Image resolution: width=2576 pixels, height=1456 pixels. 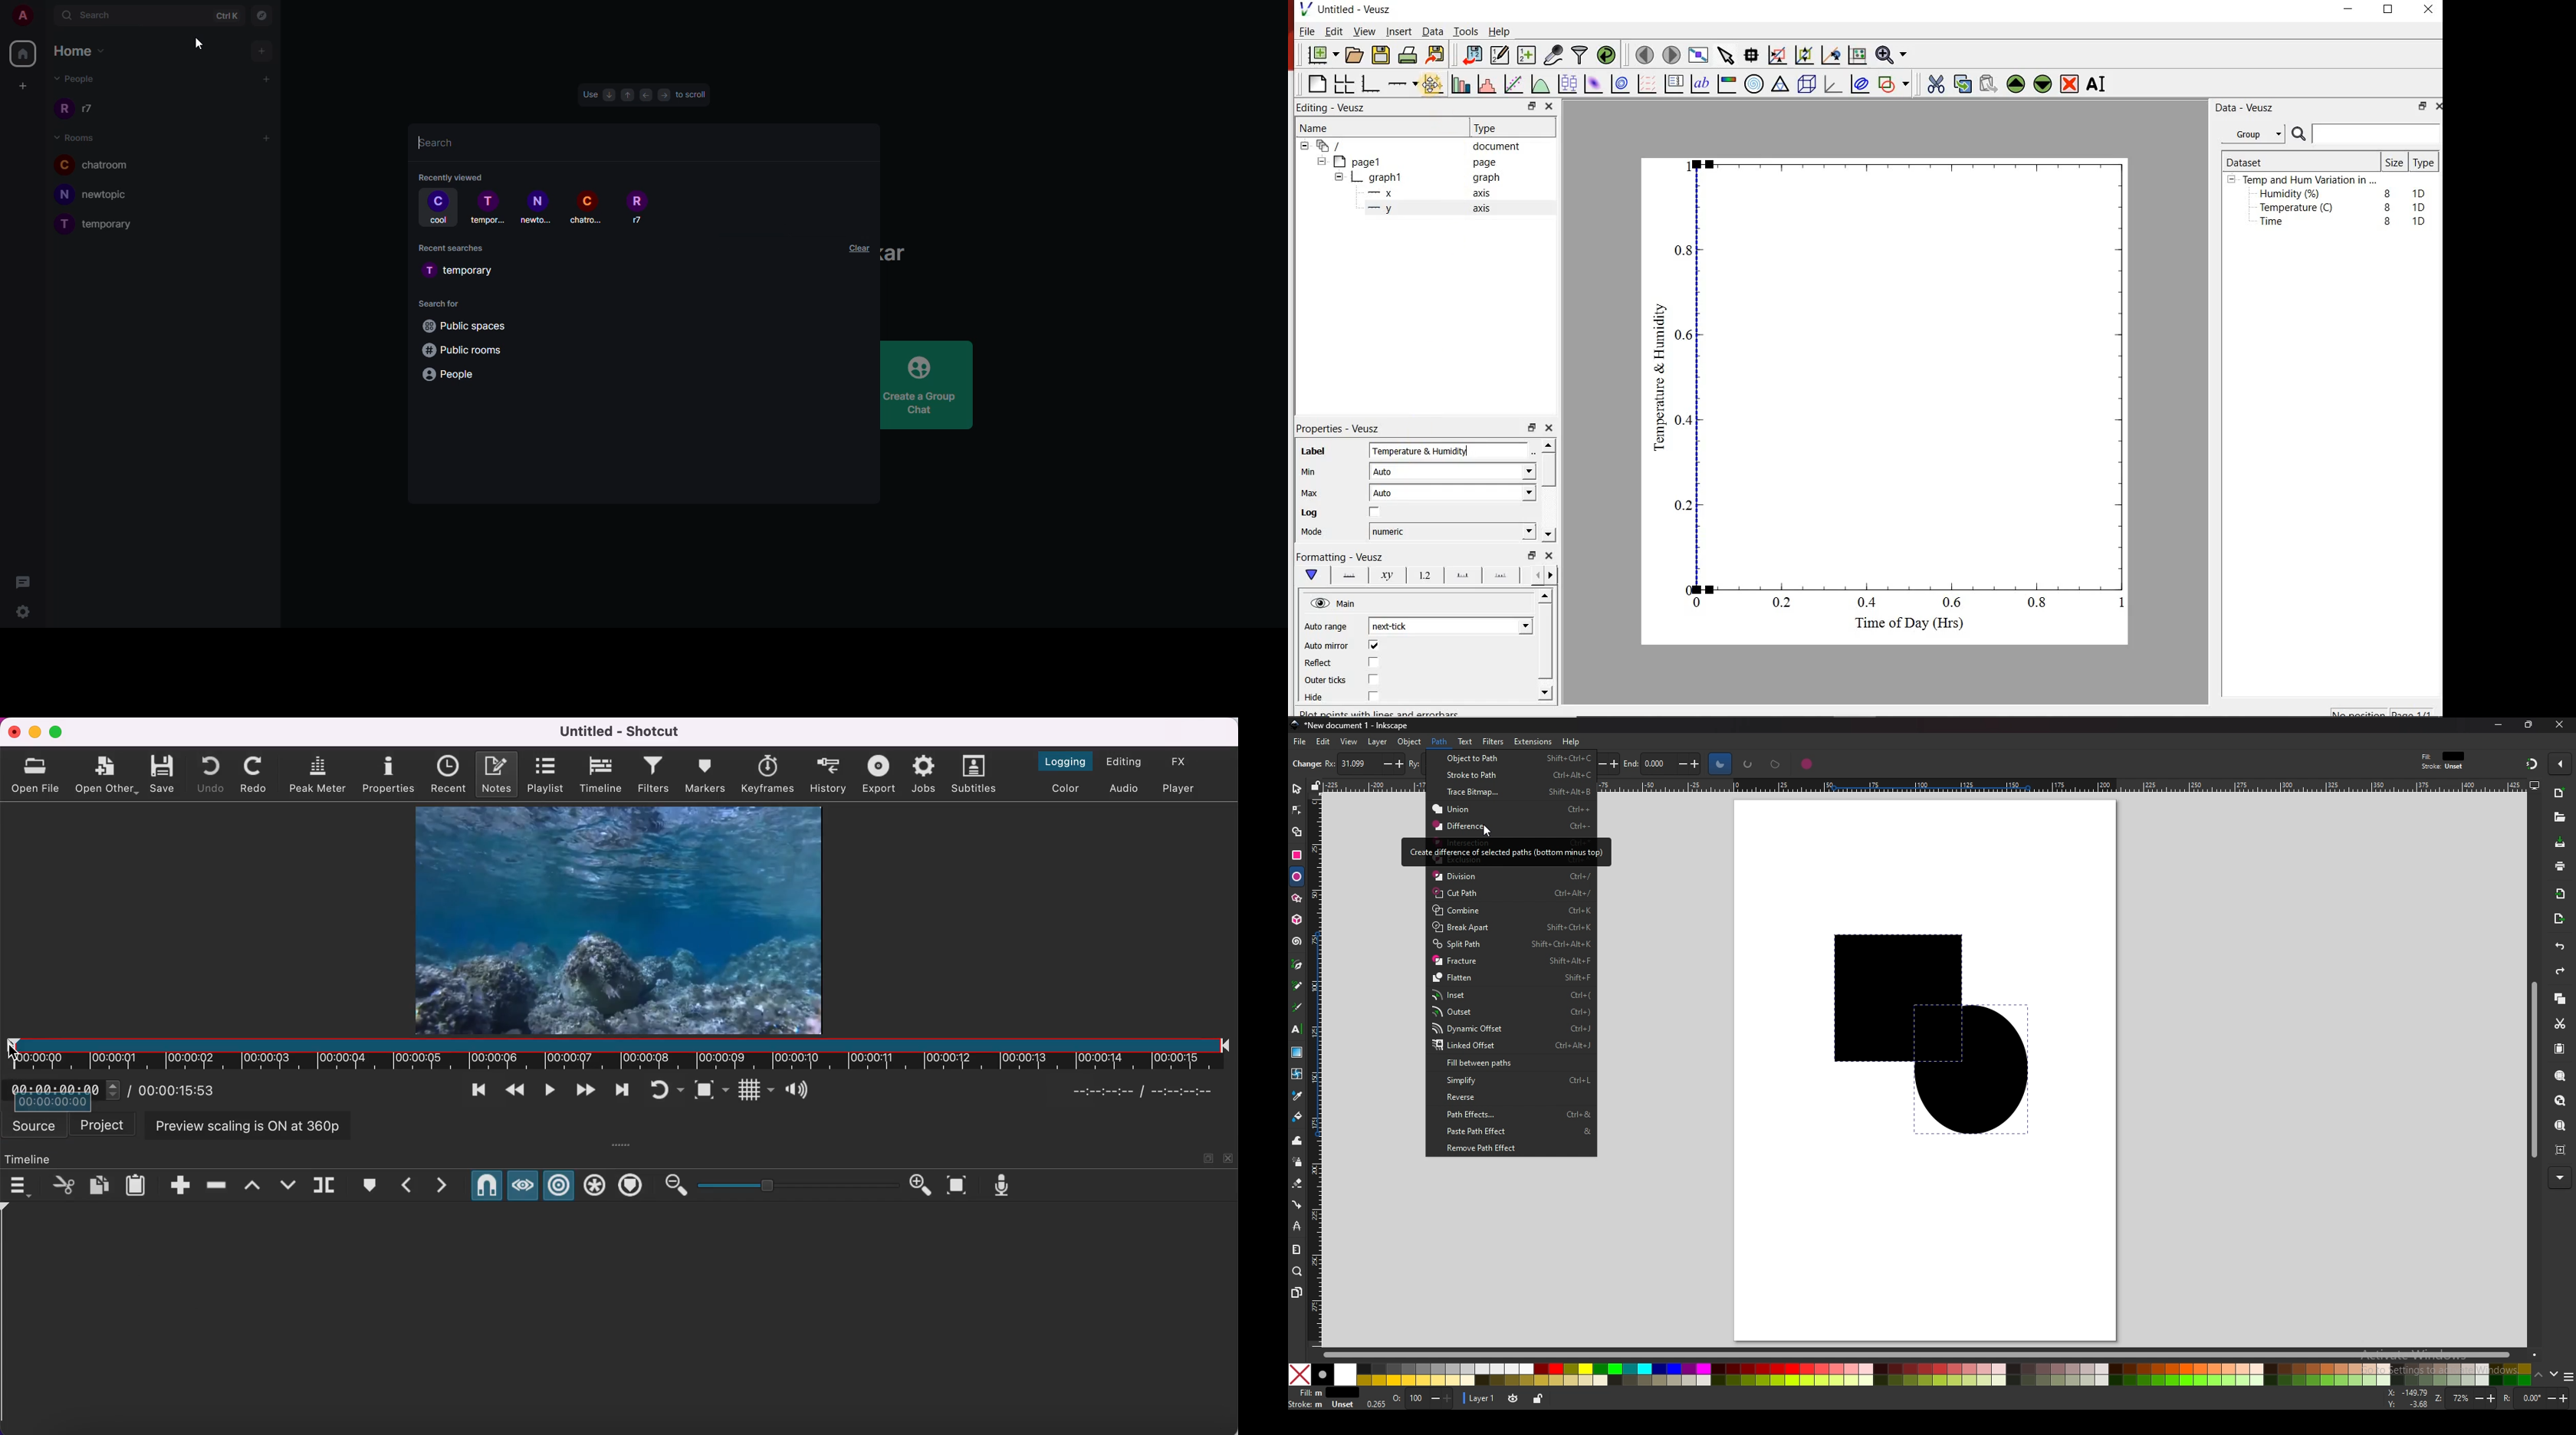 I want to click on Size, so click(x=2393, y=162).